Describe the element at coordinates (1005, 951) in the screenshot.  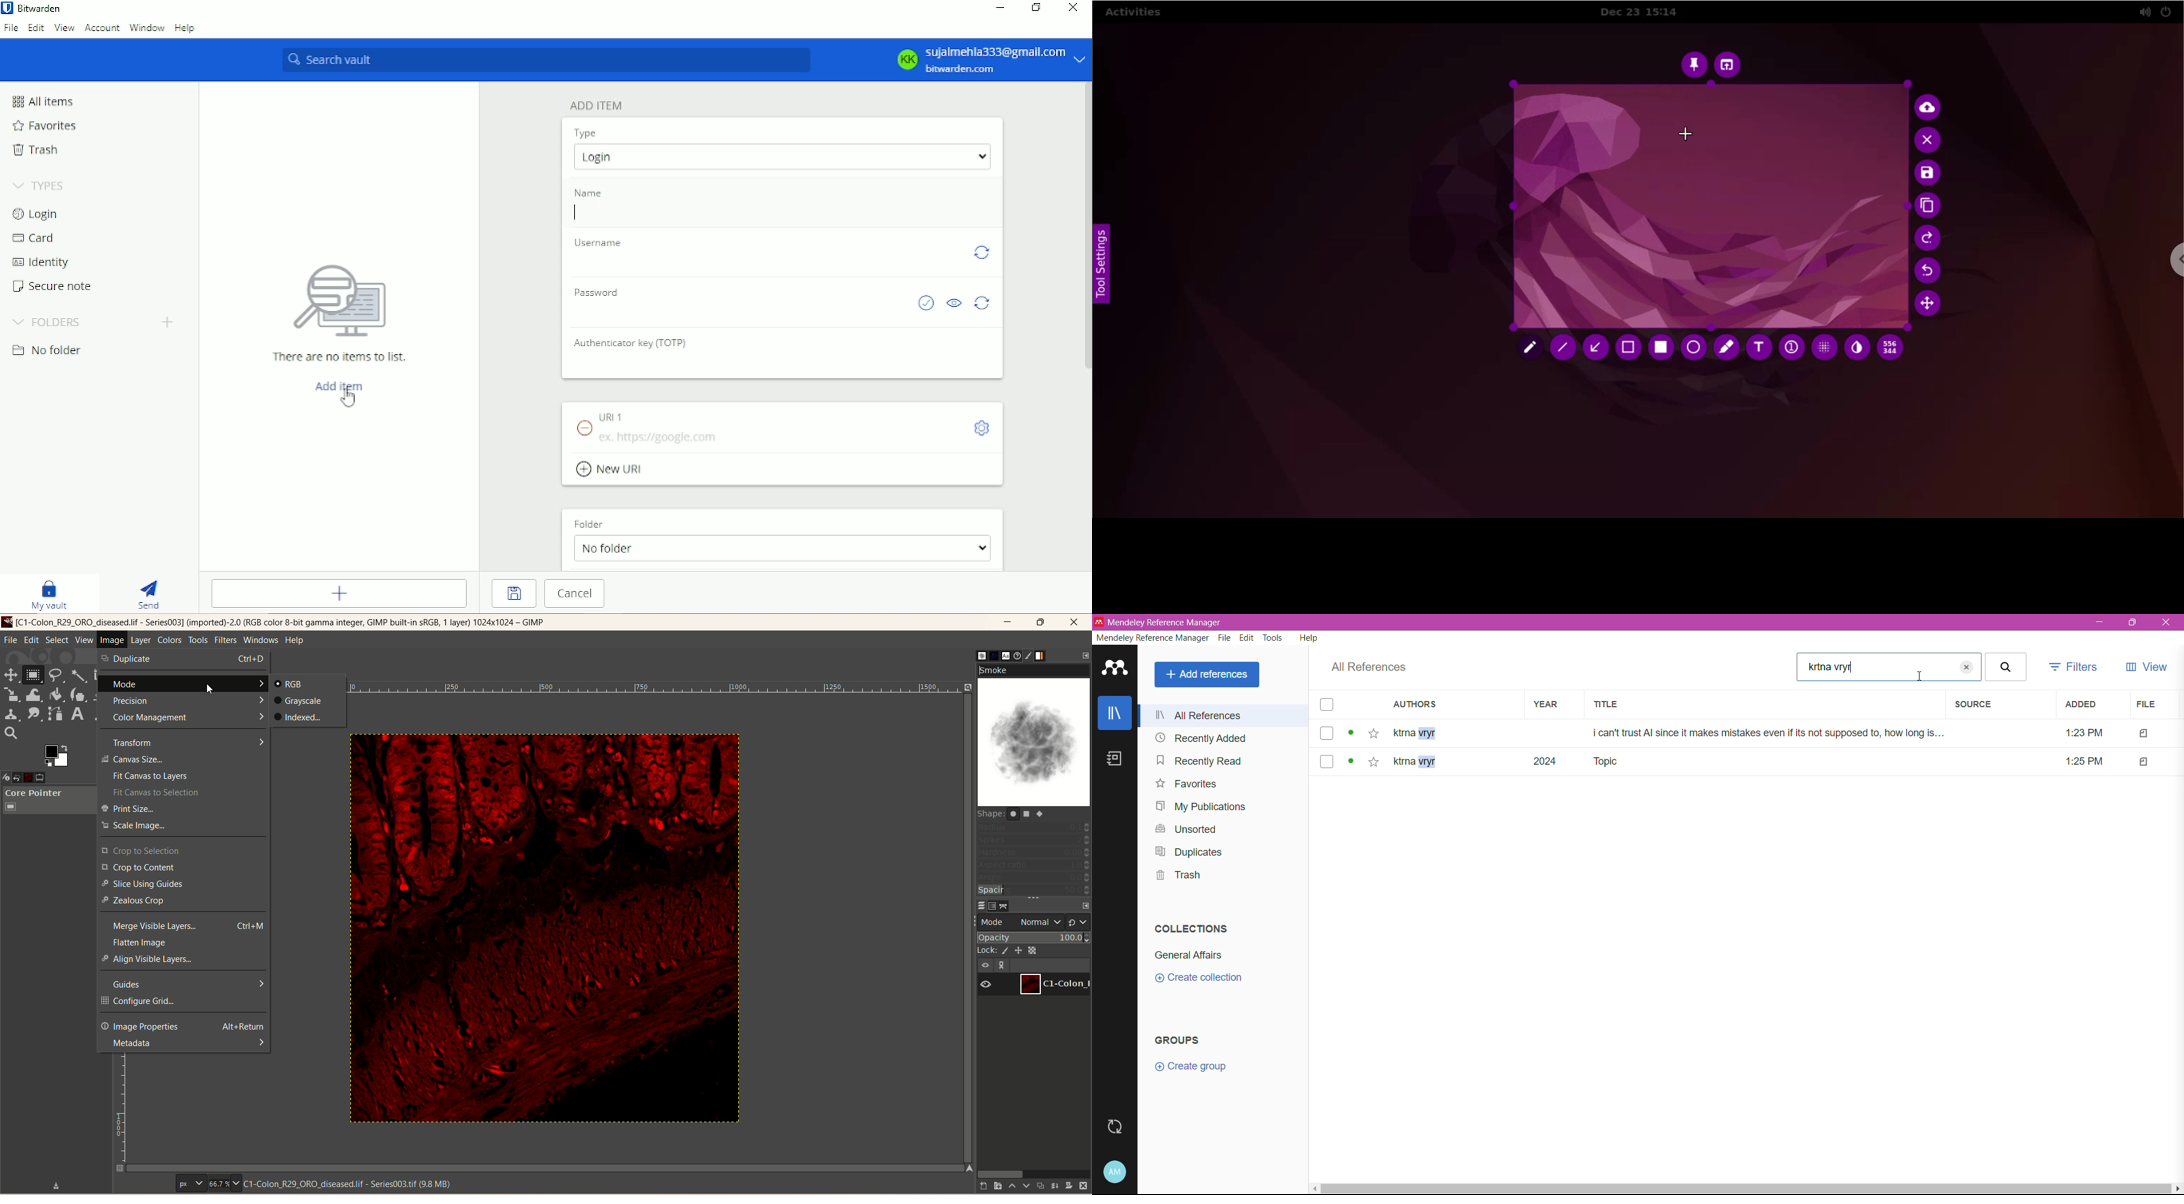
I see `lock pixel` at that location.